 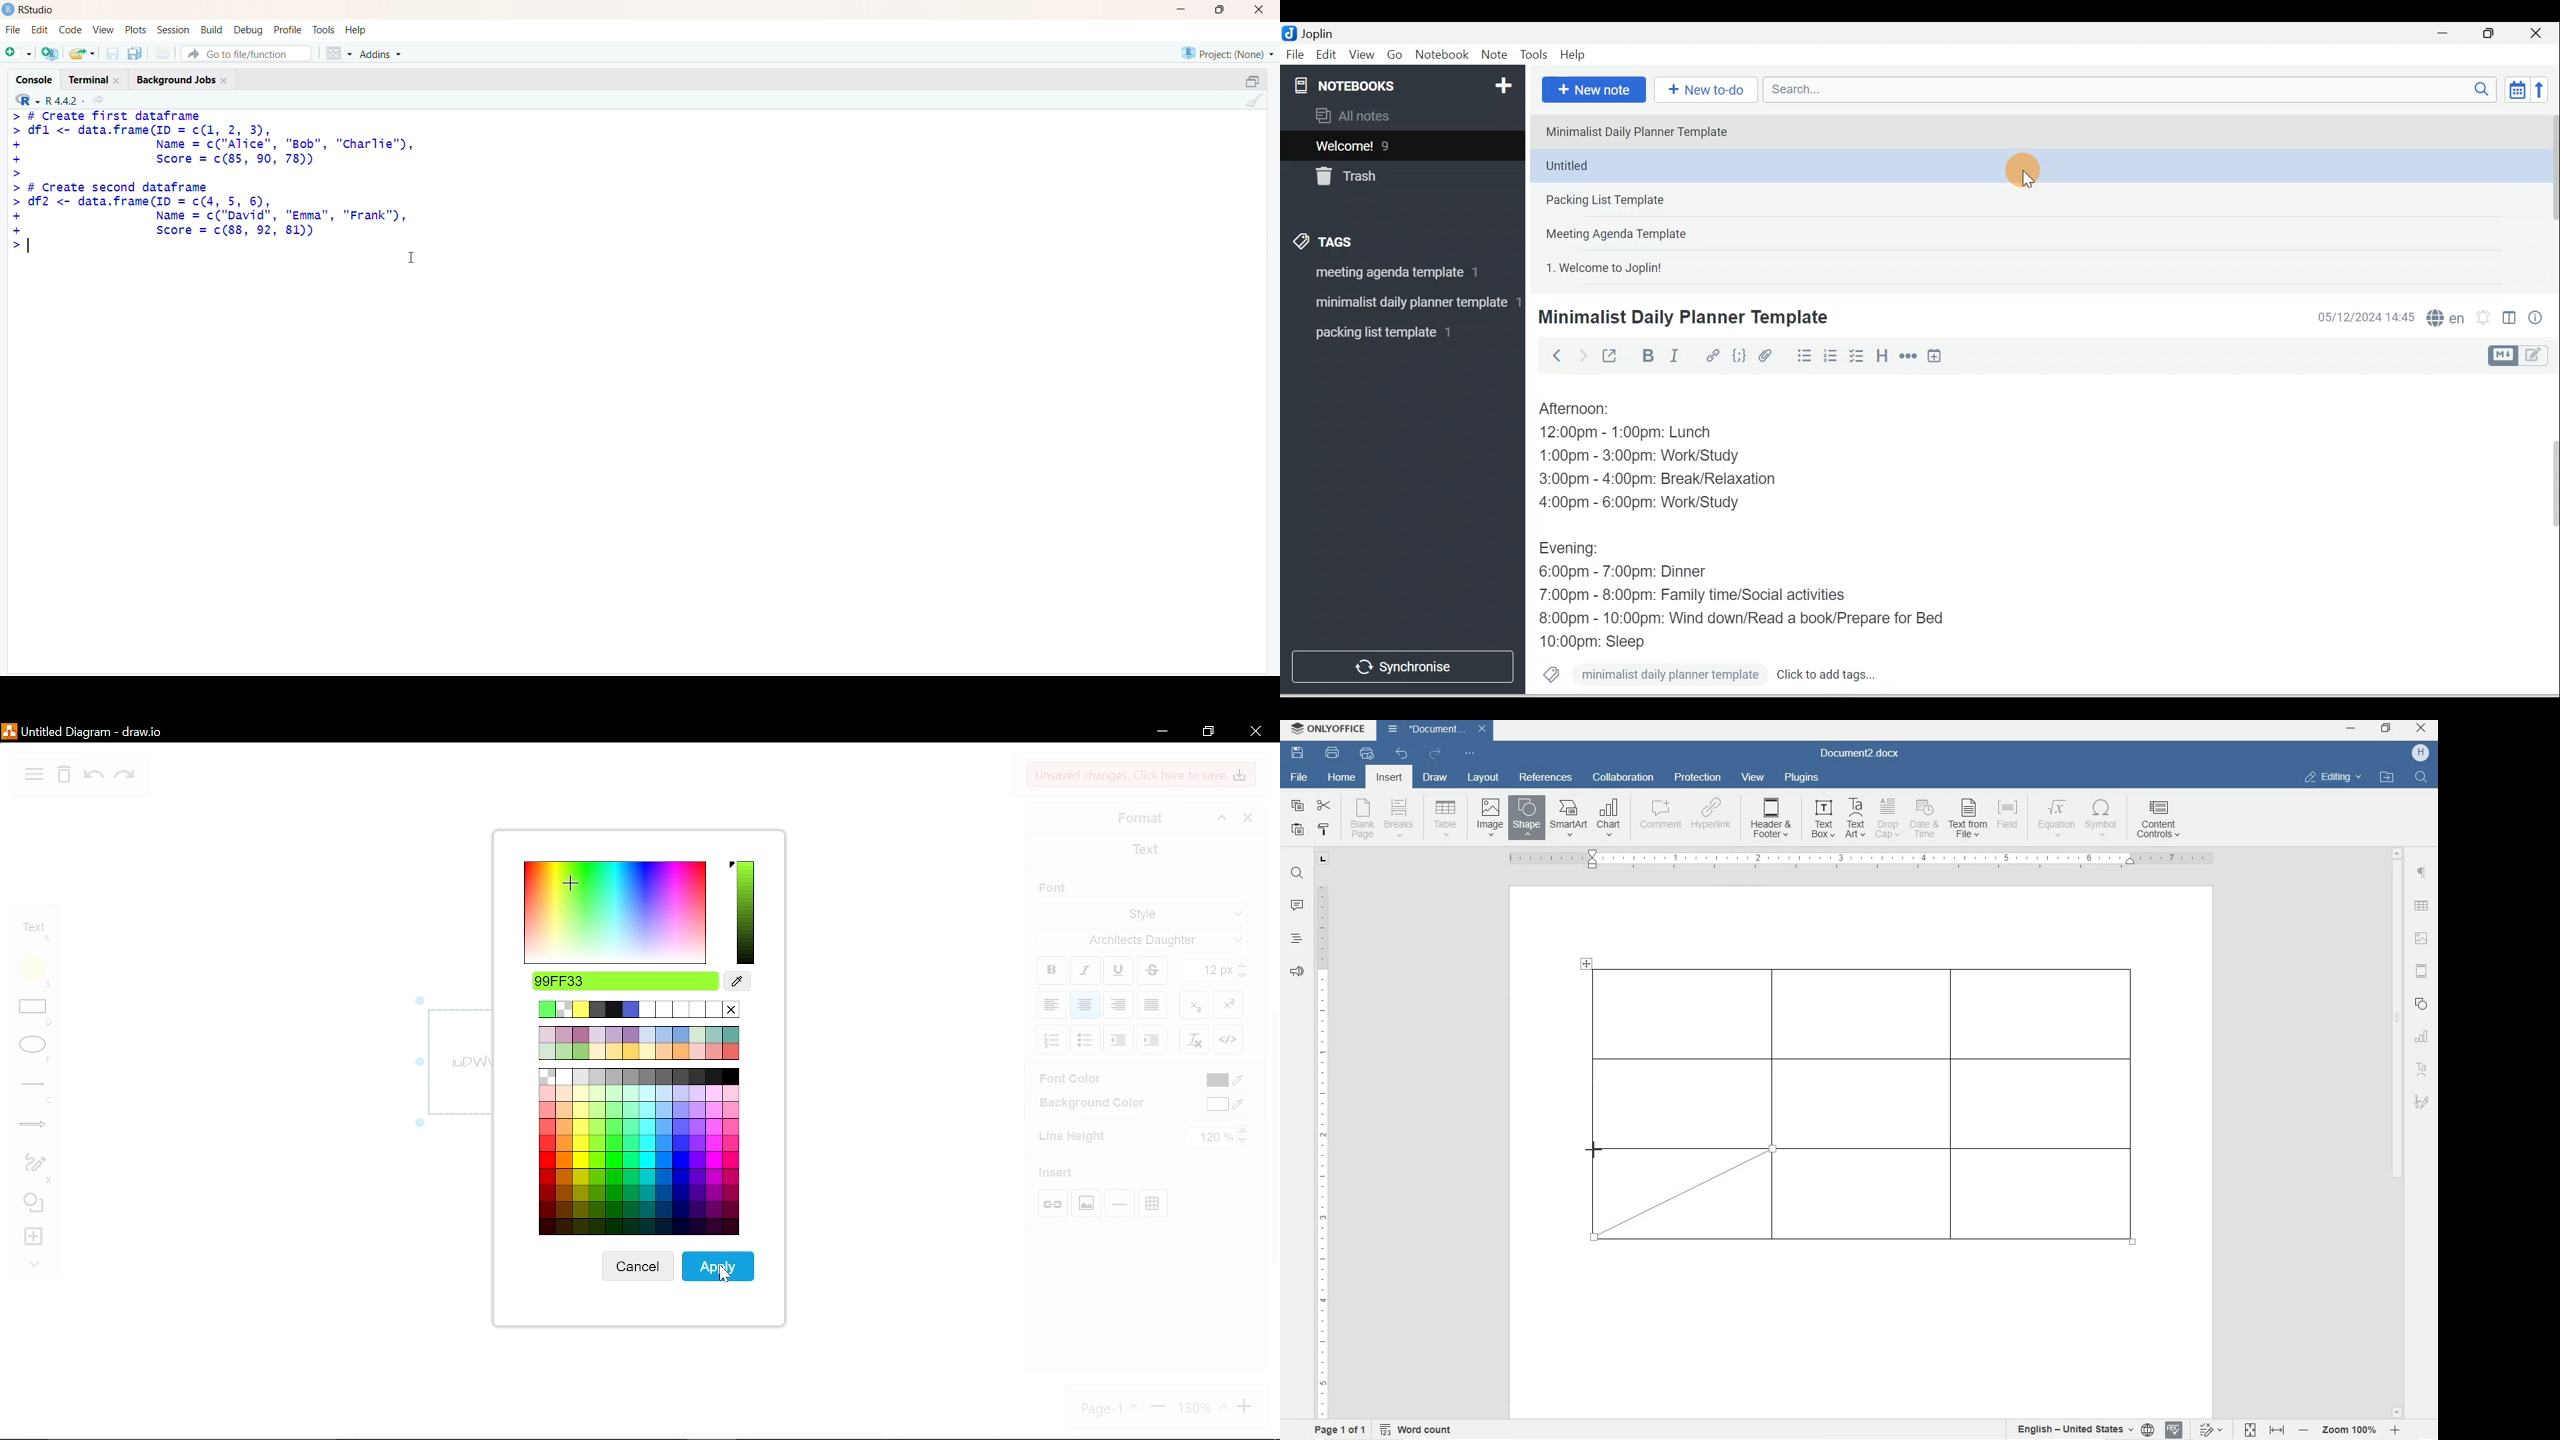 I want to click on comment, so click(x=1297, y=906).